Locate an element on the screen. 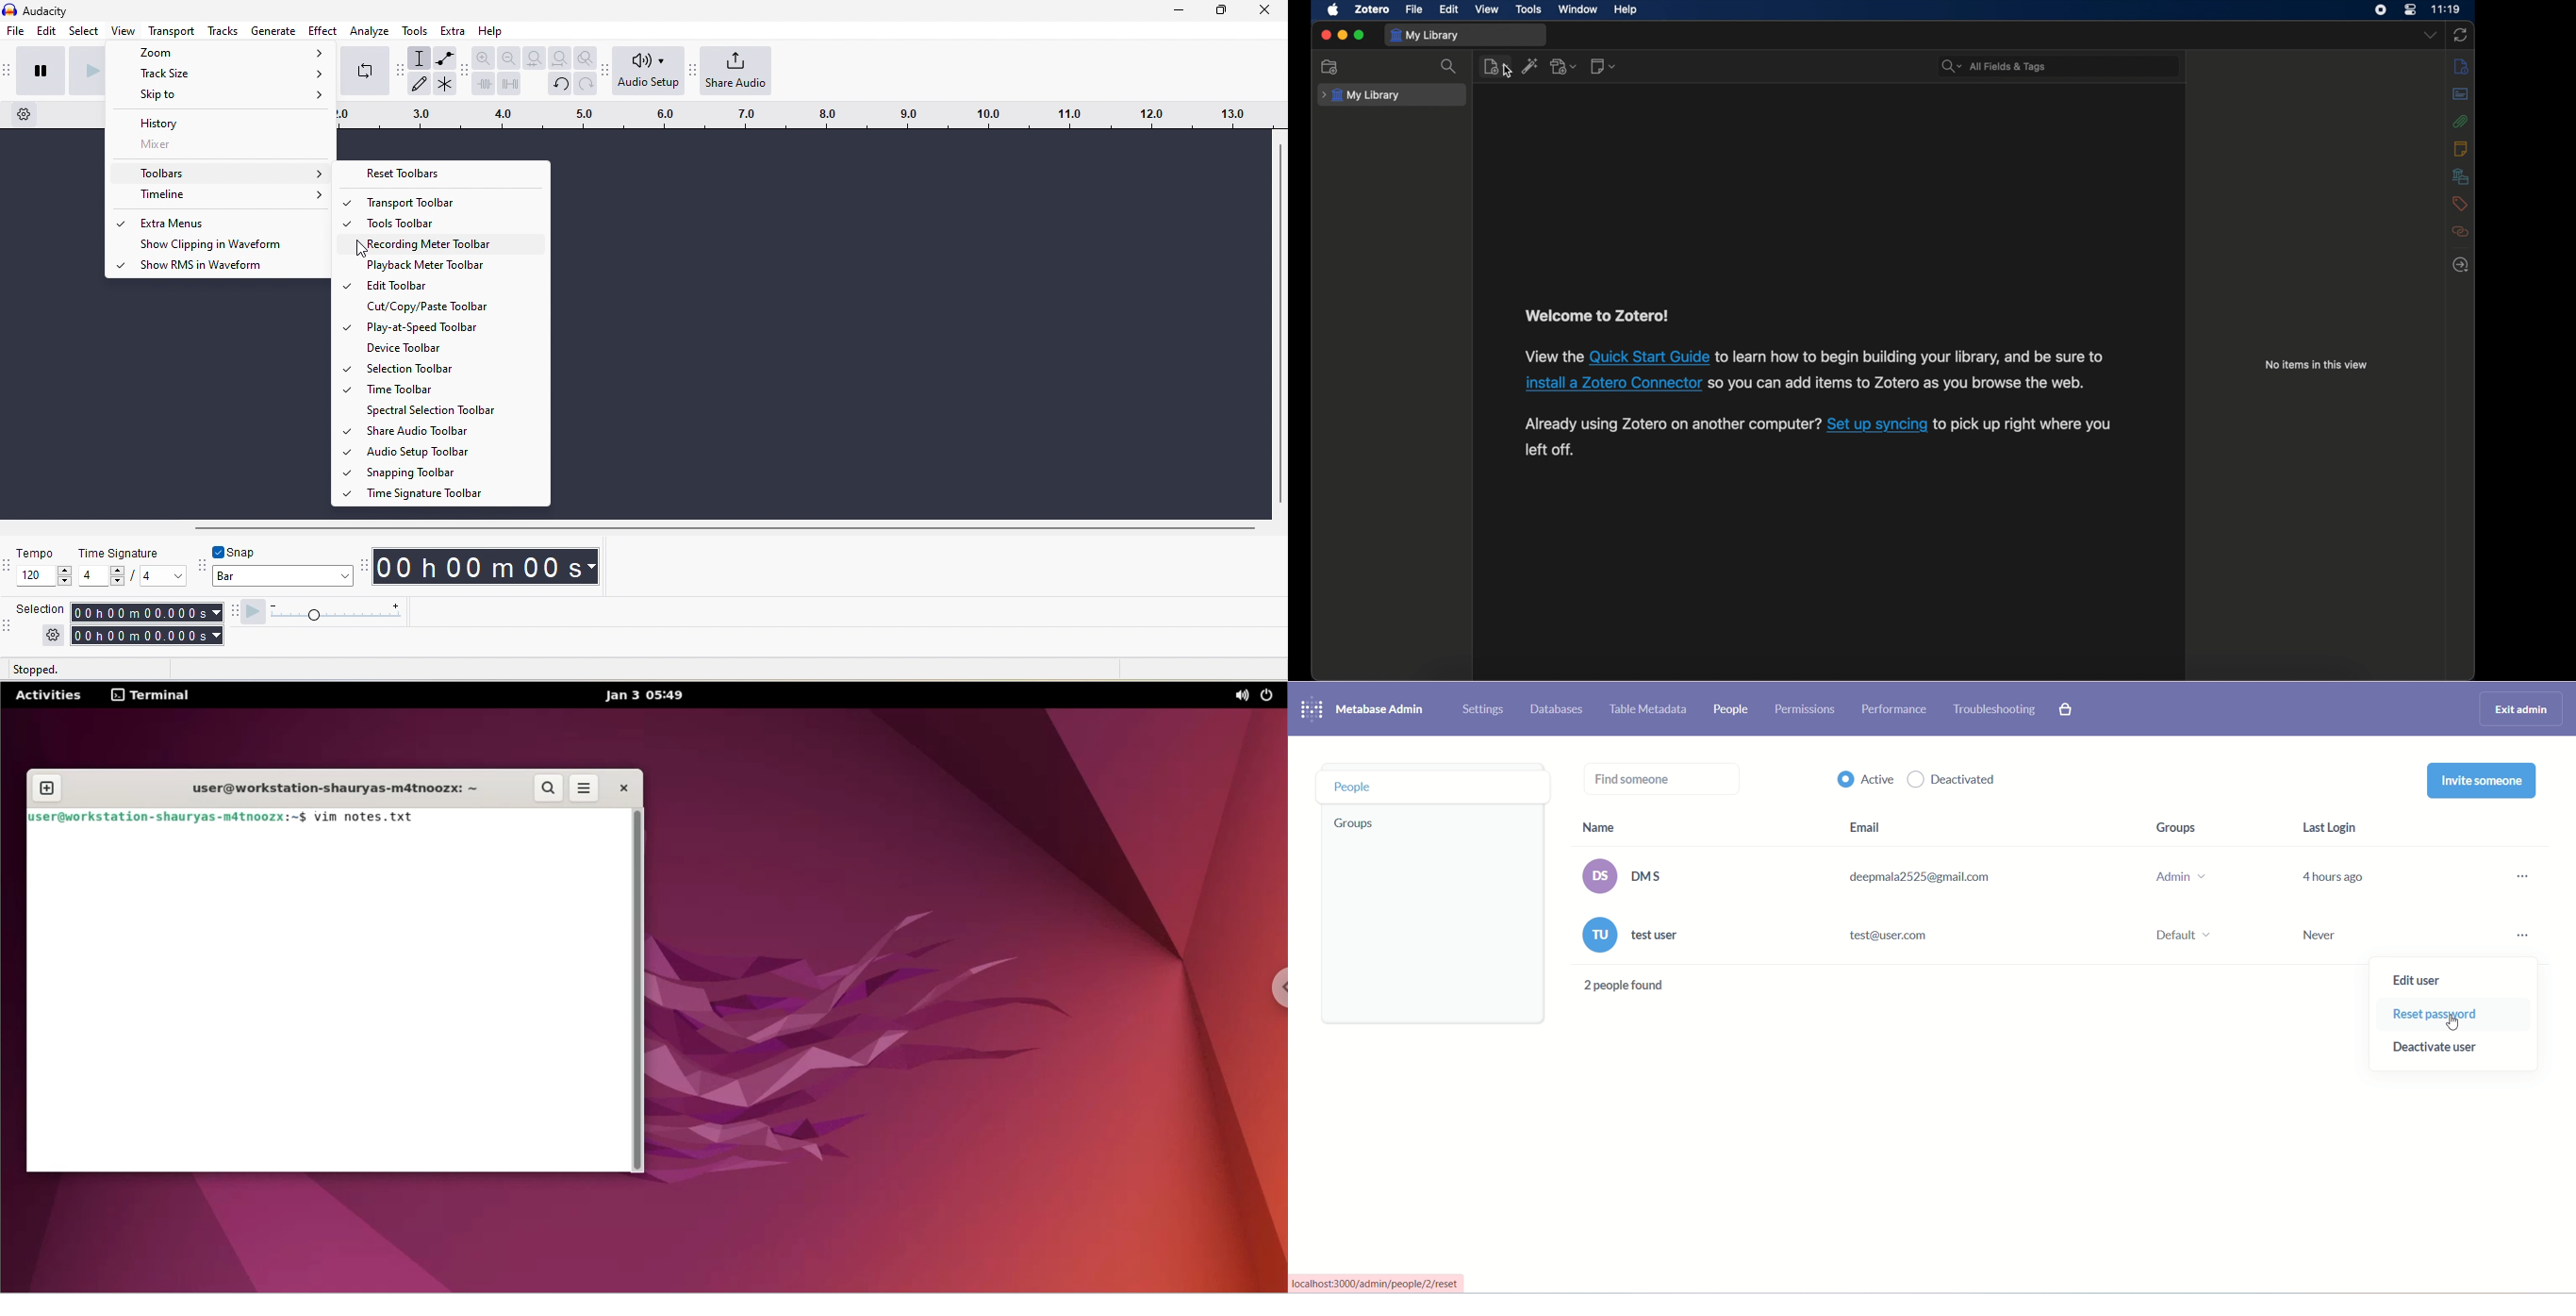 The width and height of the screenshot is (2576, 1316). tempo is located at coordinates (38, 553).